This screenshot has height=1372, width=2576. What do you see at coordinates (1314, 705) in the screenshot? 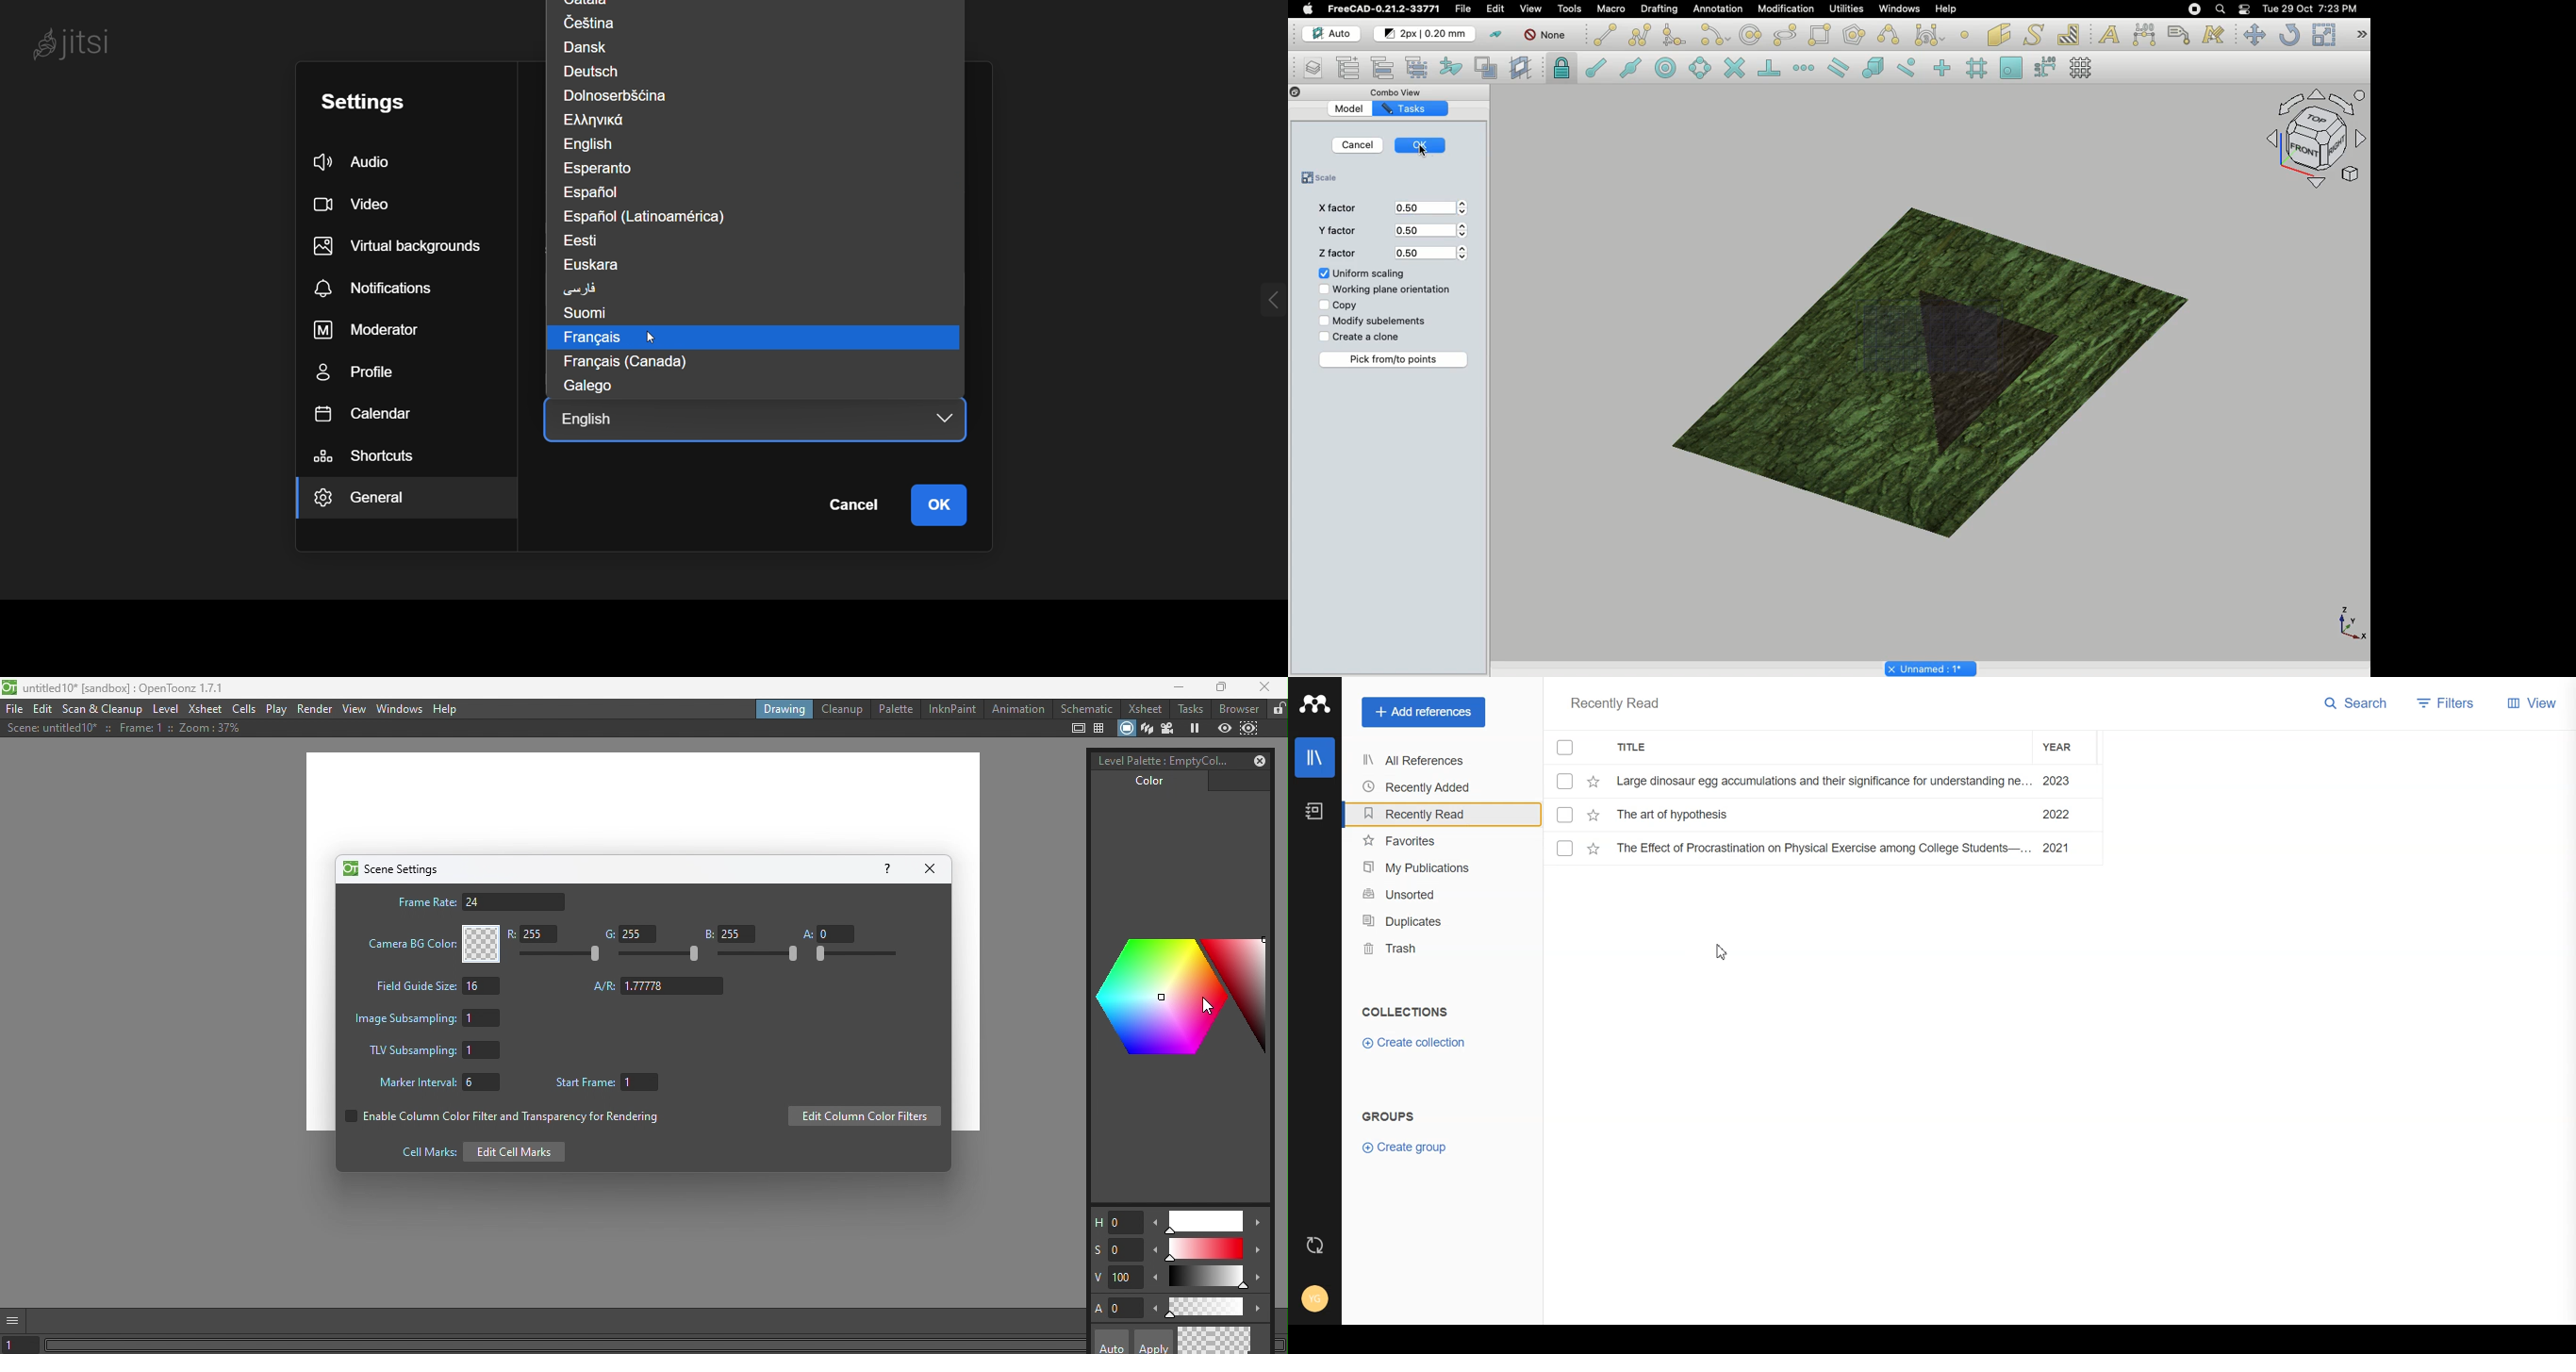
I see `Logo` at bounding box center [1314, 705].